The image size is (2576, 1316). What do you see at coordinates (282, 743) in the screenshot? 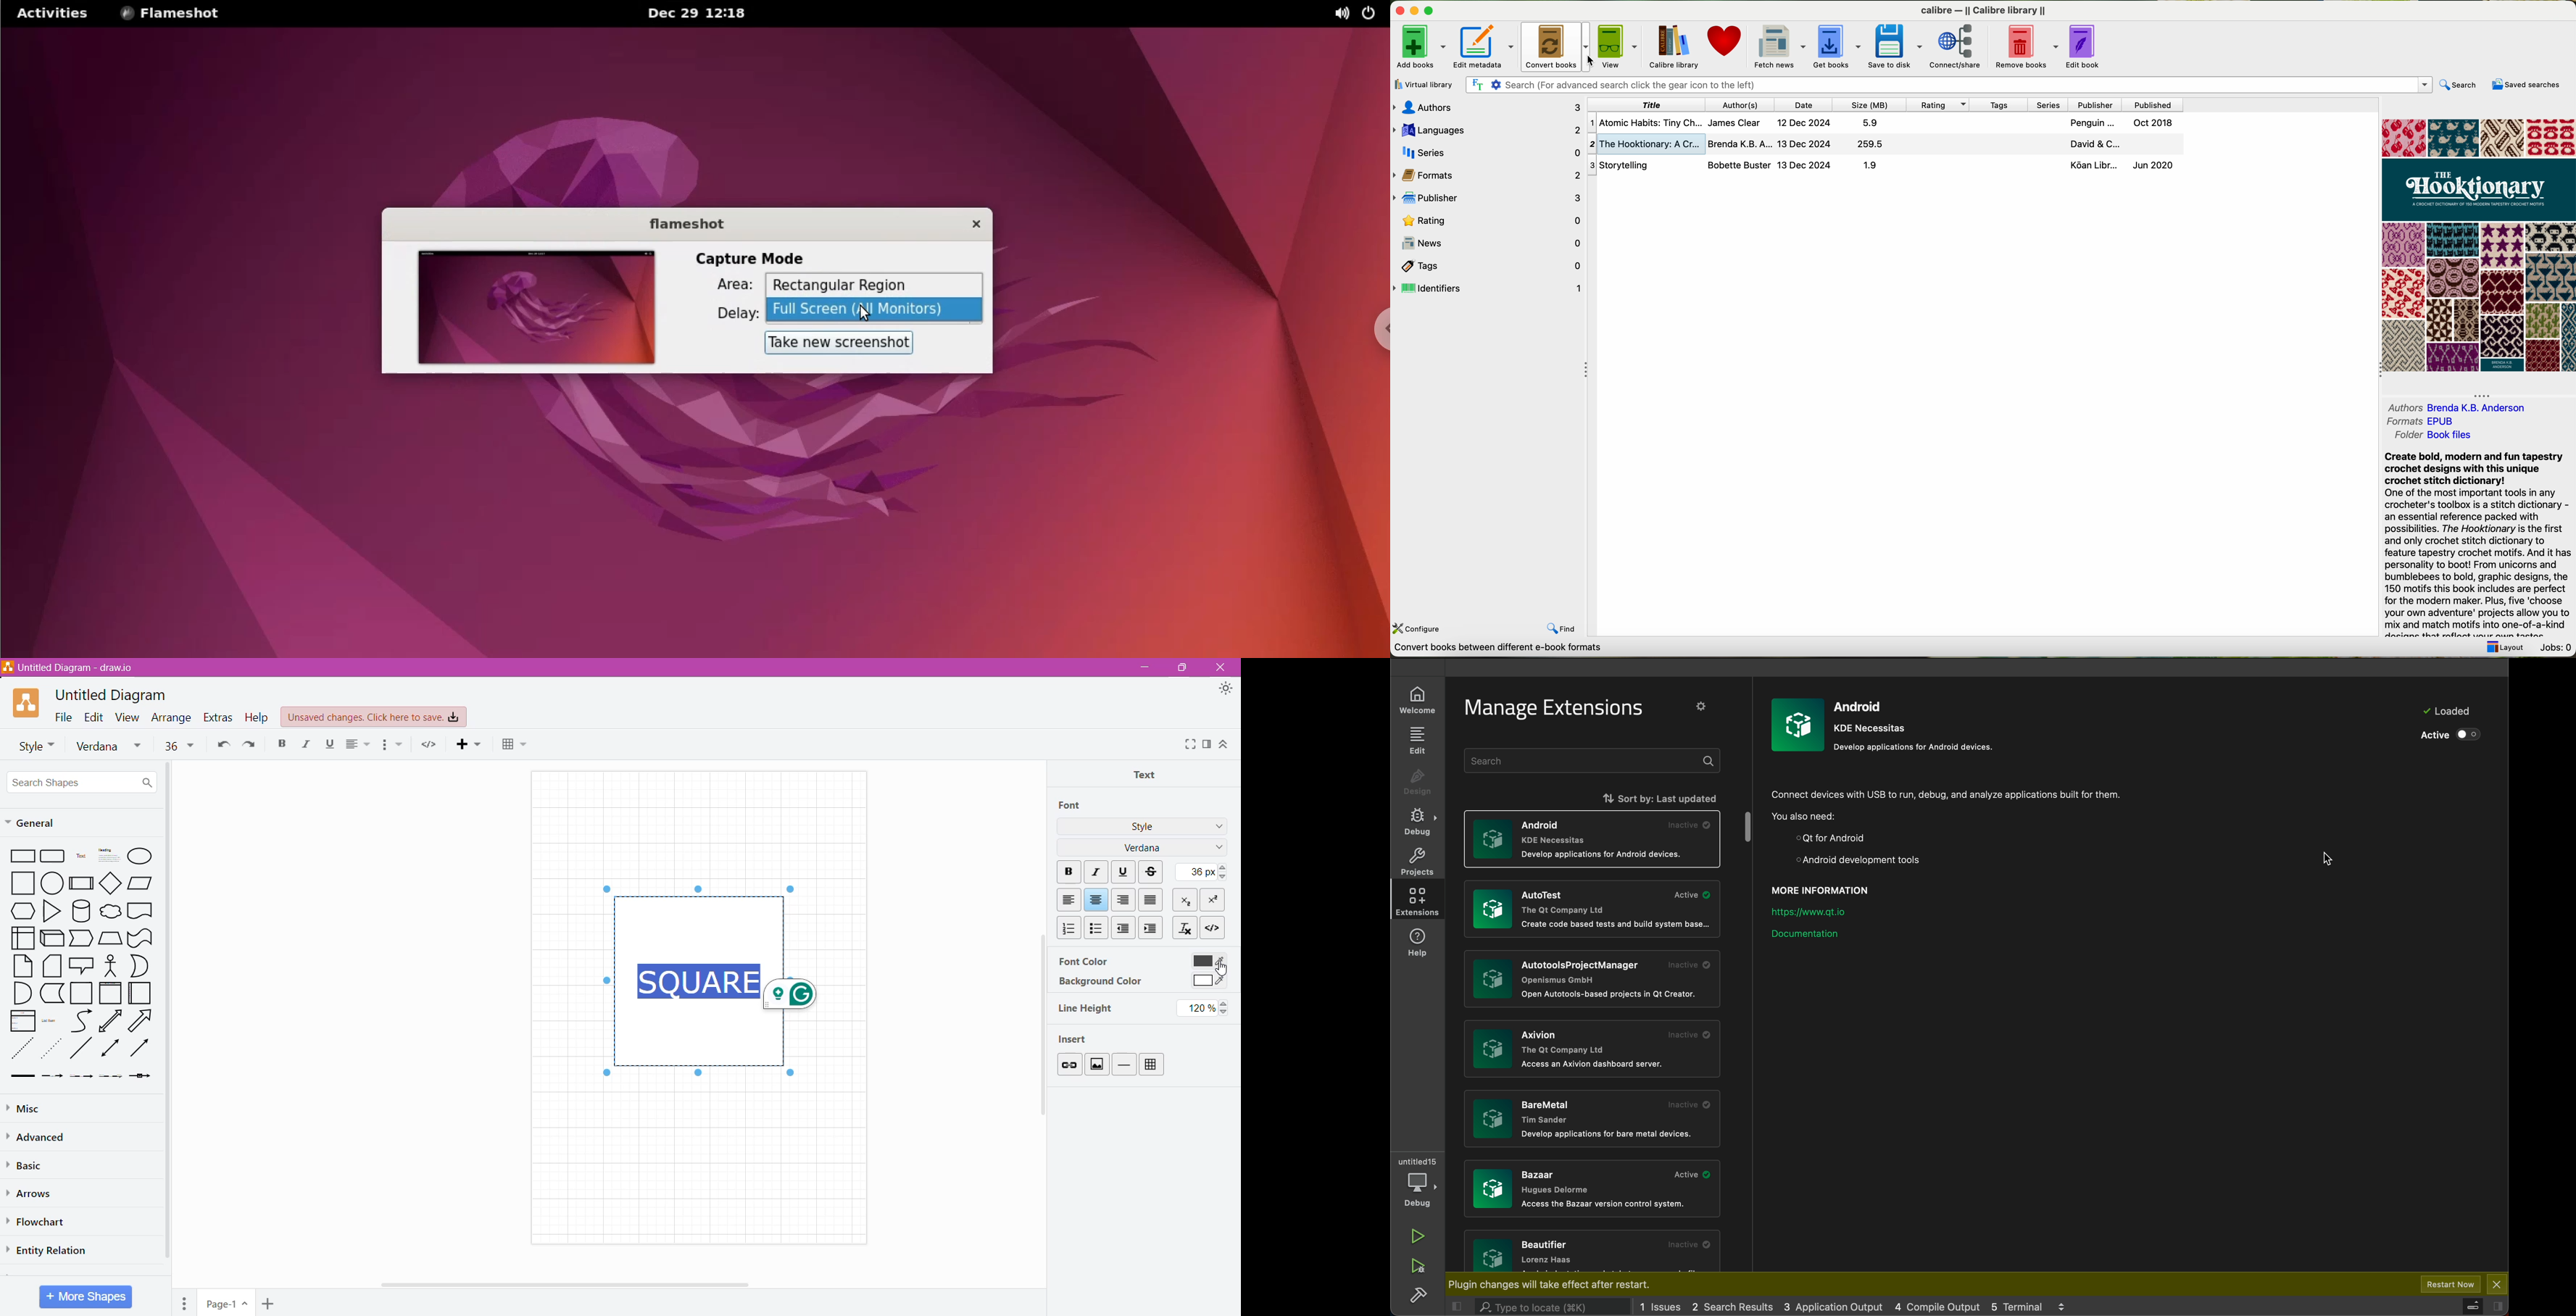
I see `Bold` at bounding box center [282, 743].